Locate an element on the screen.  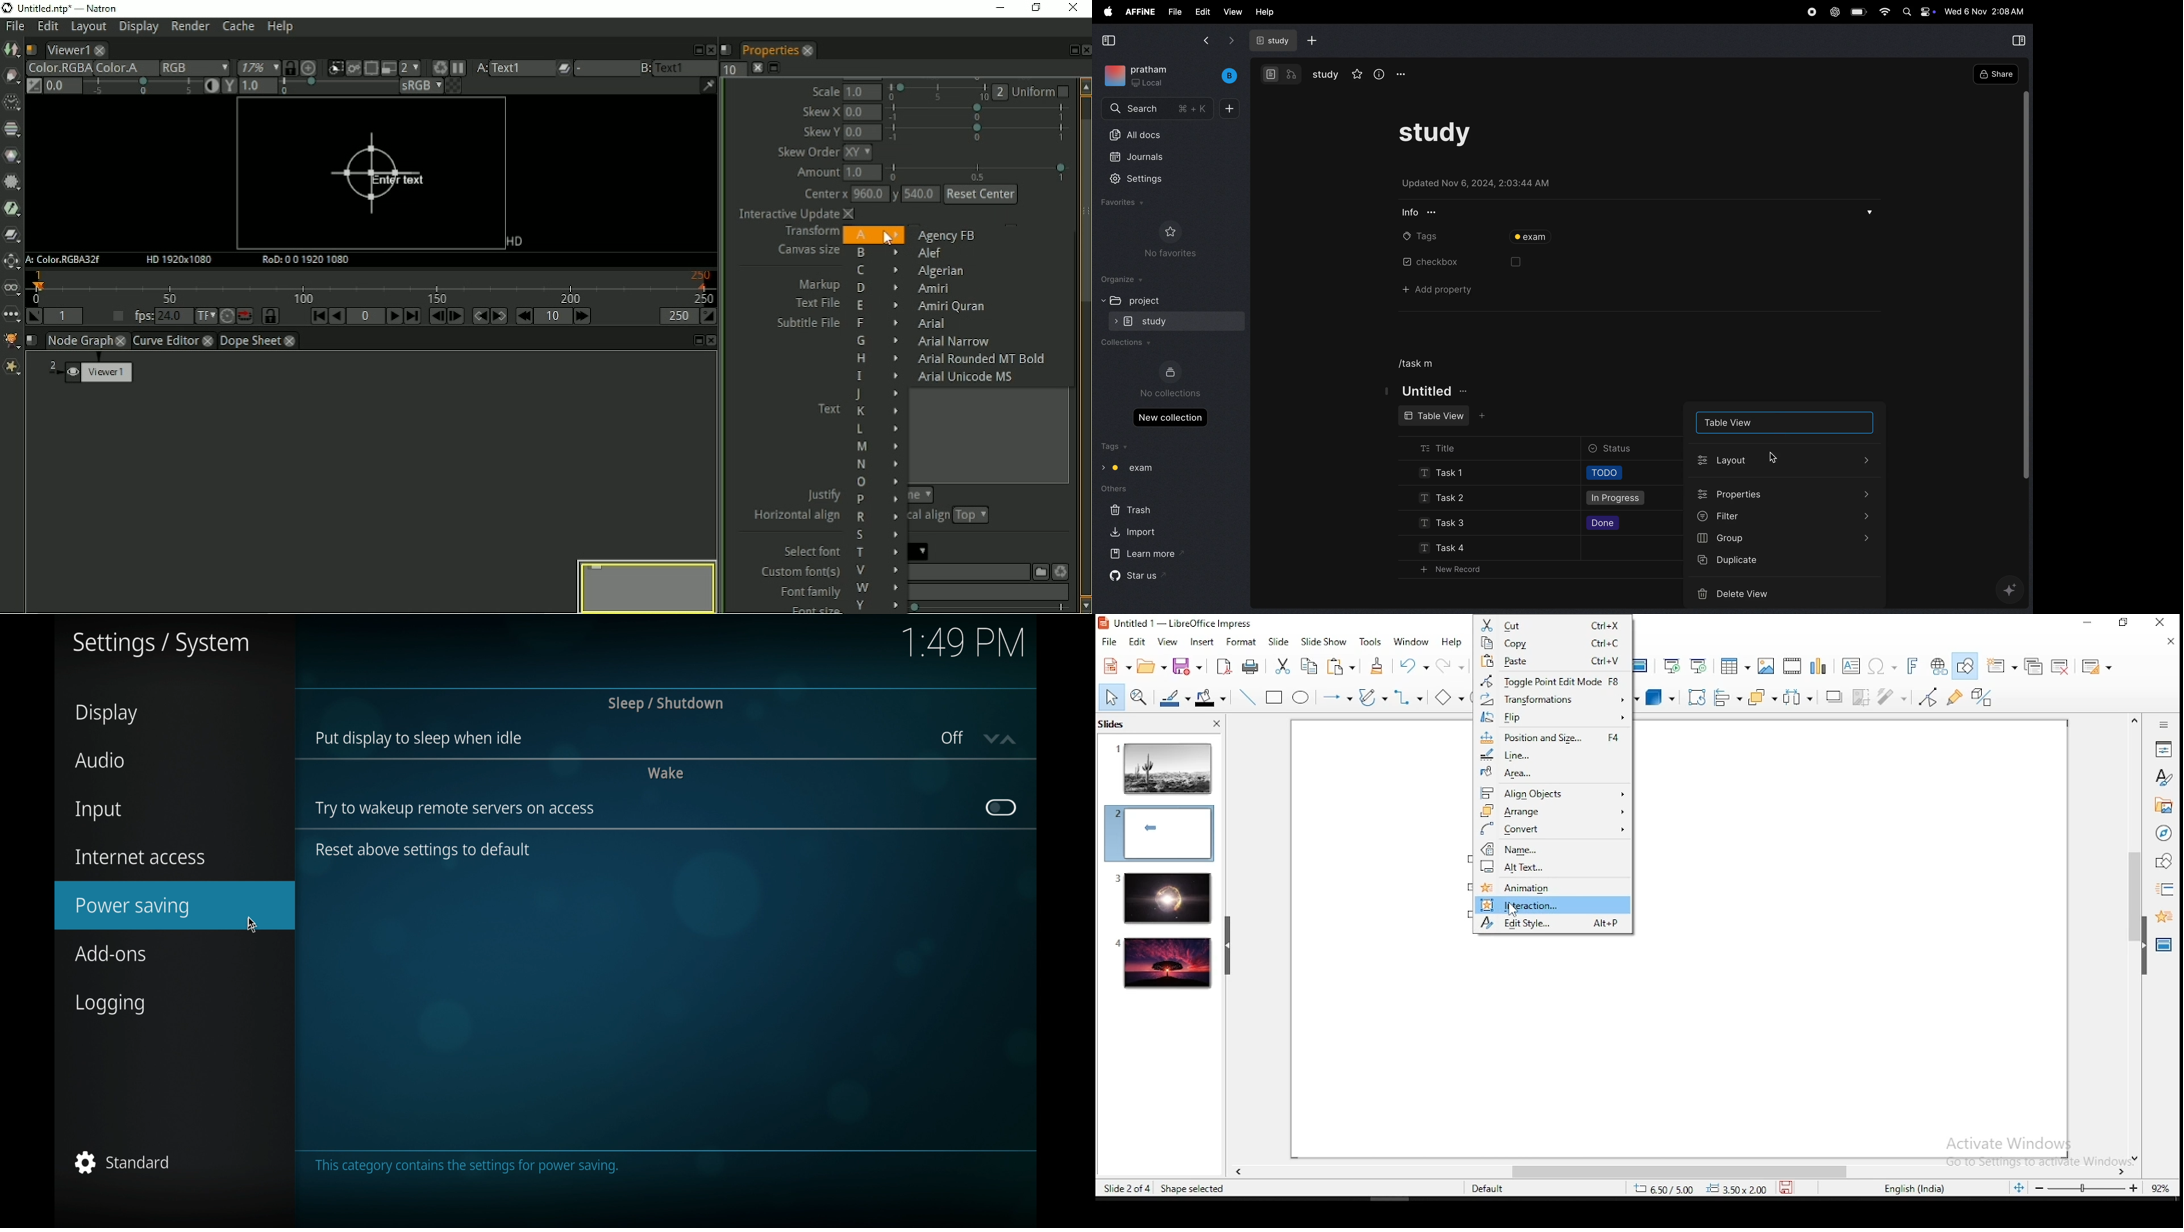
no collections is located at coordinates (1172, 379).